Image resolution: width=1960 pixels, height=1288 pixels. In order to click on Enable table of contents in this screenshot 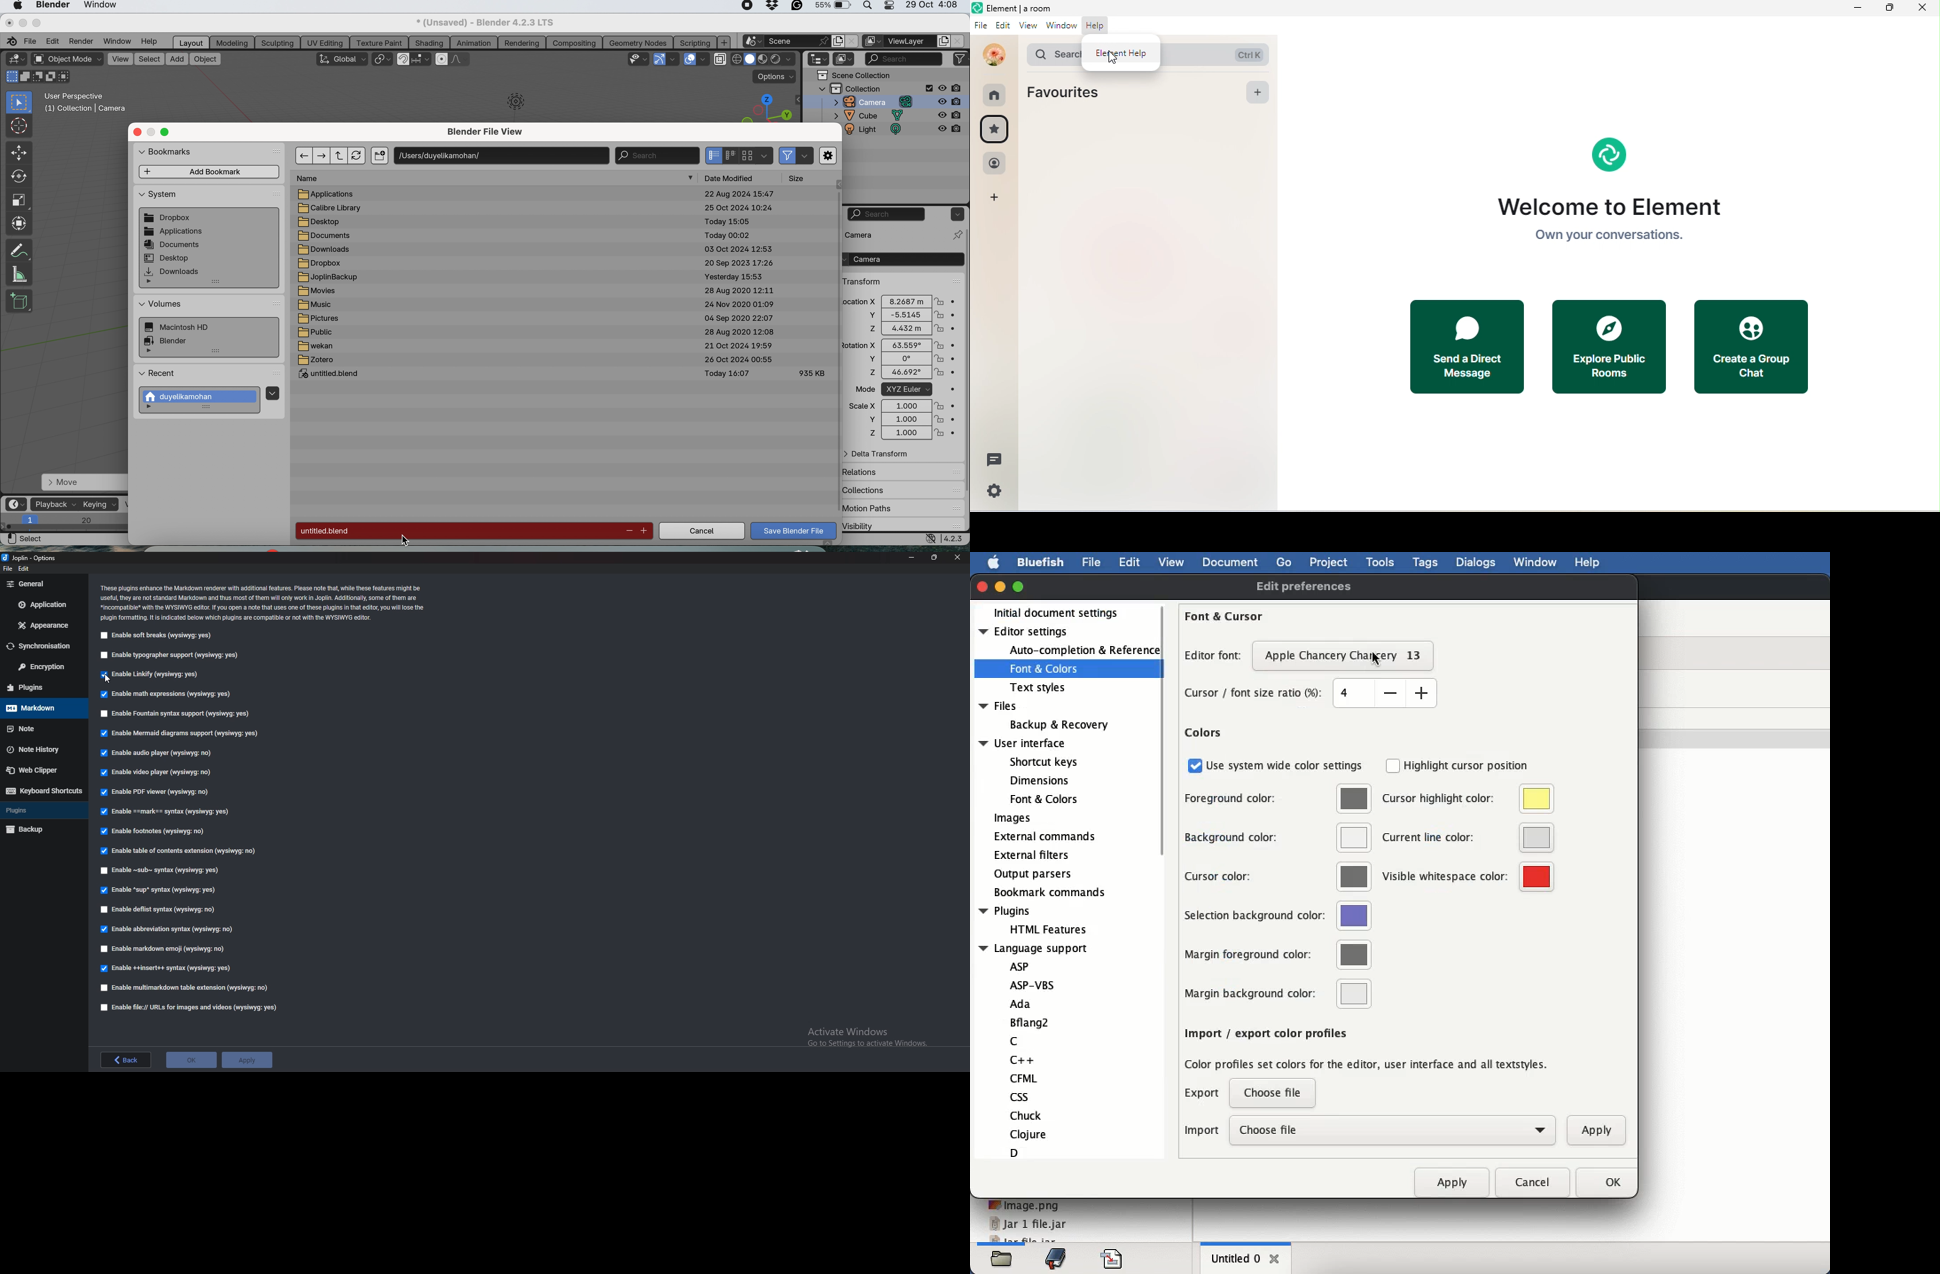, I will do `click(177, 851)`.